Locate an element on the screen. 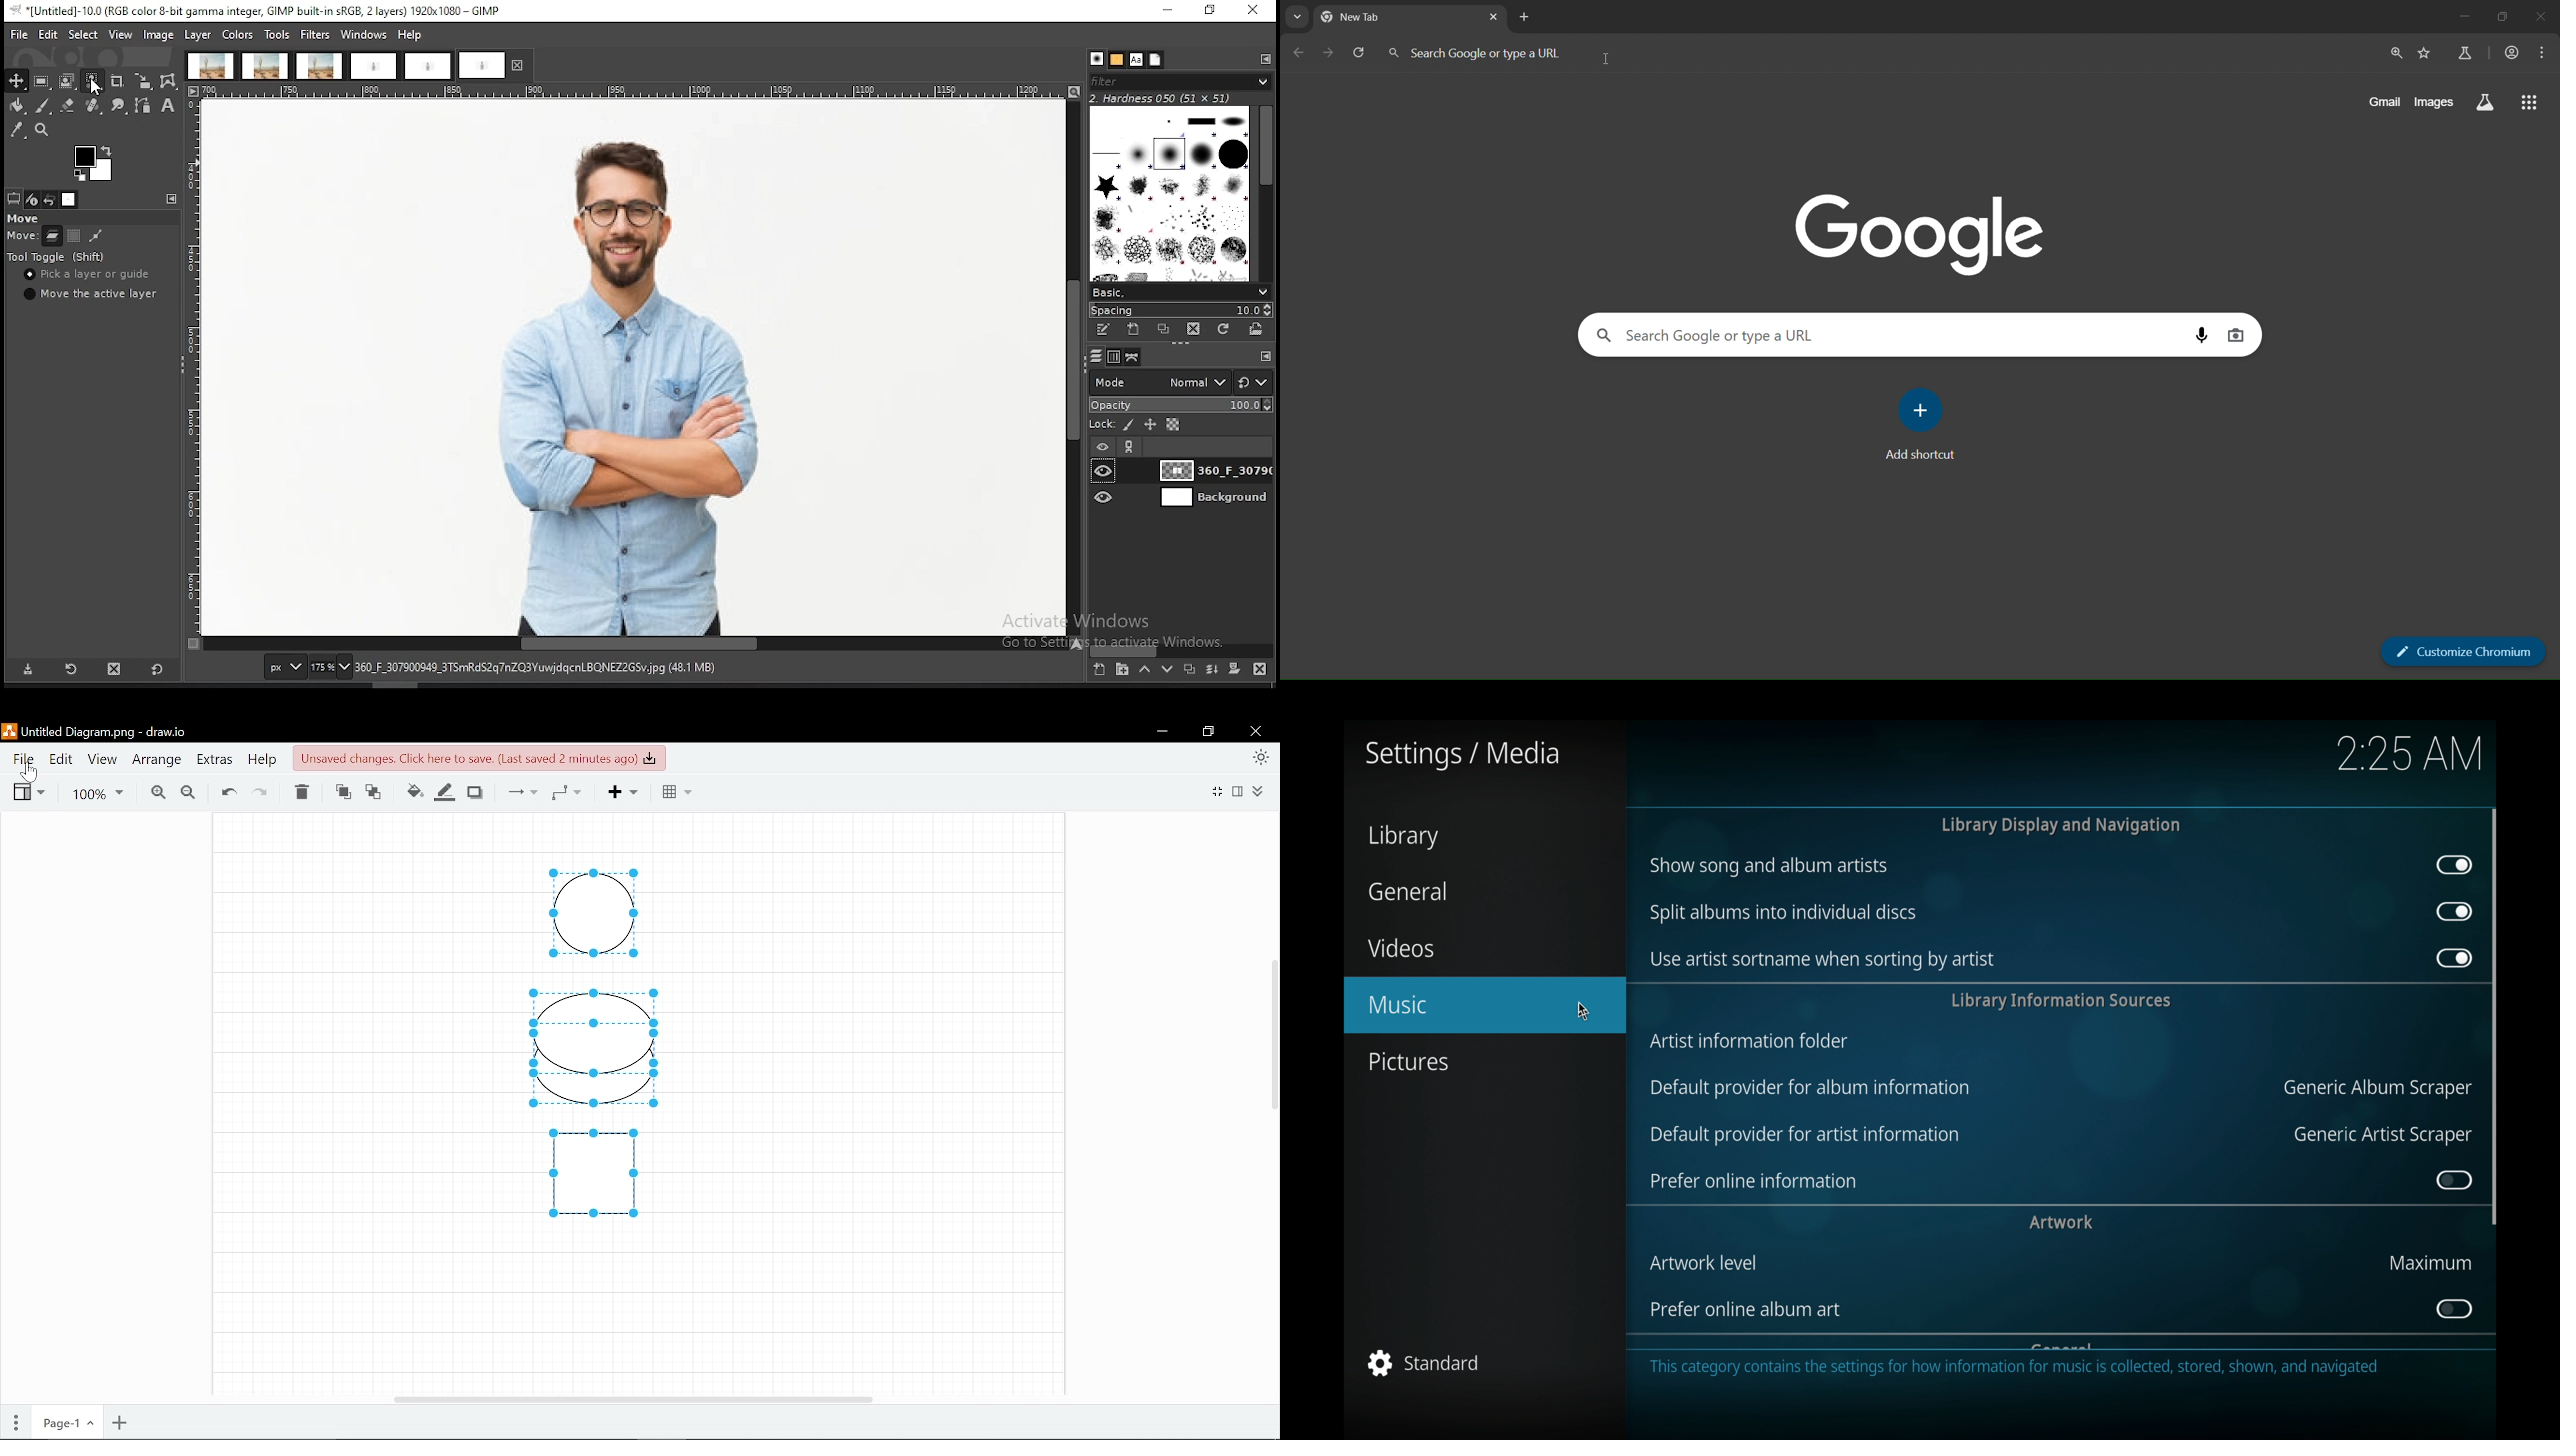  project tab is located at coordinates (210, 66).